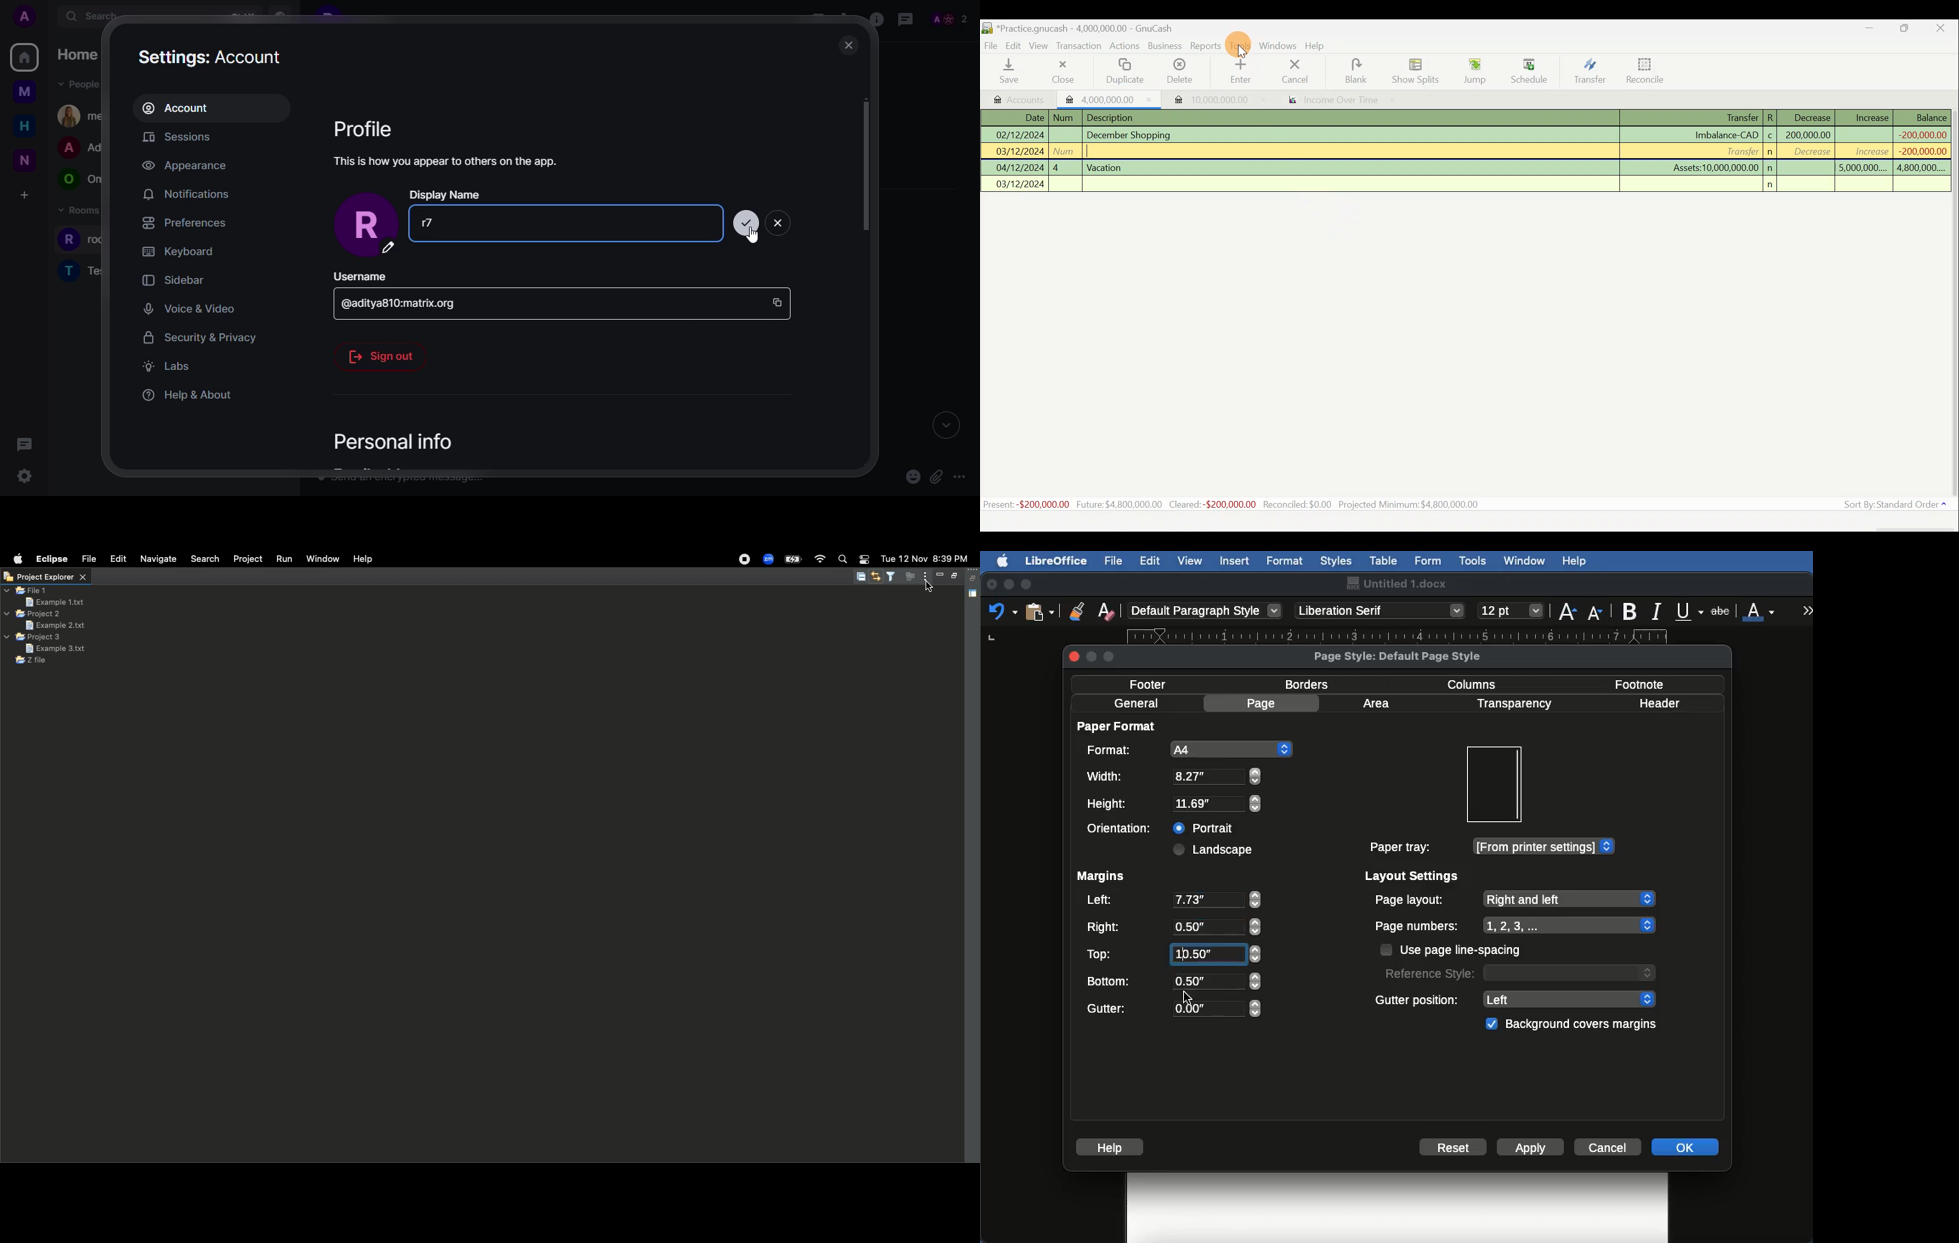  Describe the element at coordinates (167, 366) in the screenshot. I see `labs` at that location.